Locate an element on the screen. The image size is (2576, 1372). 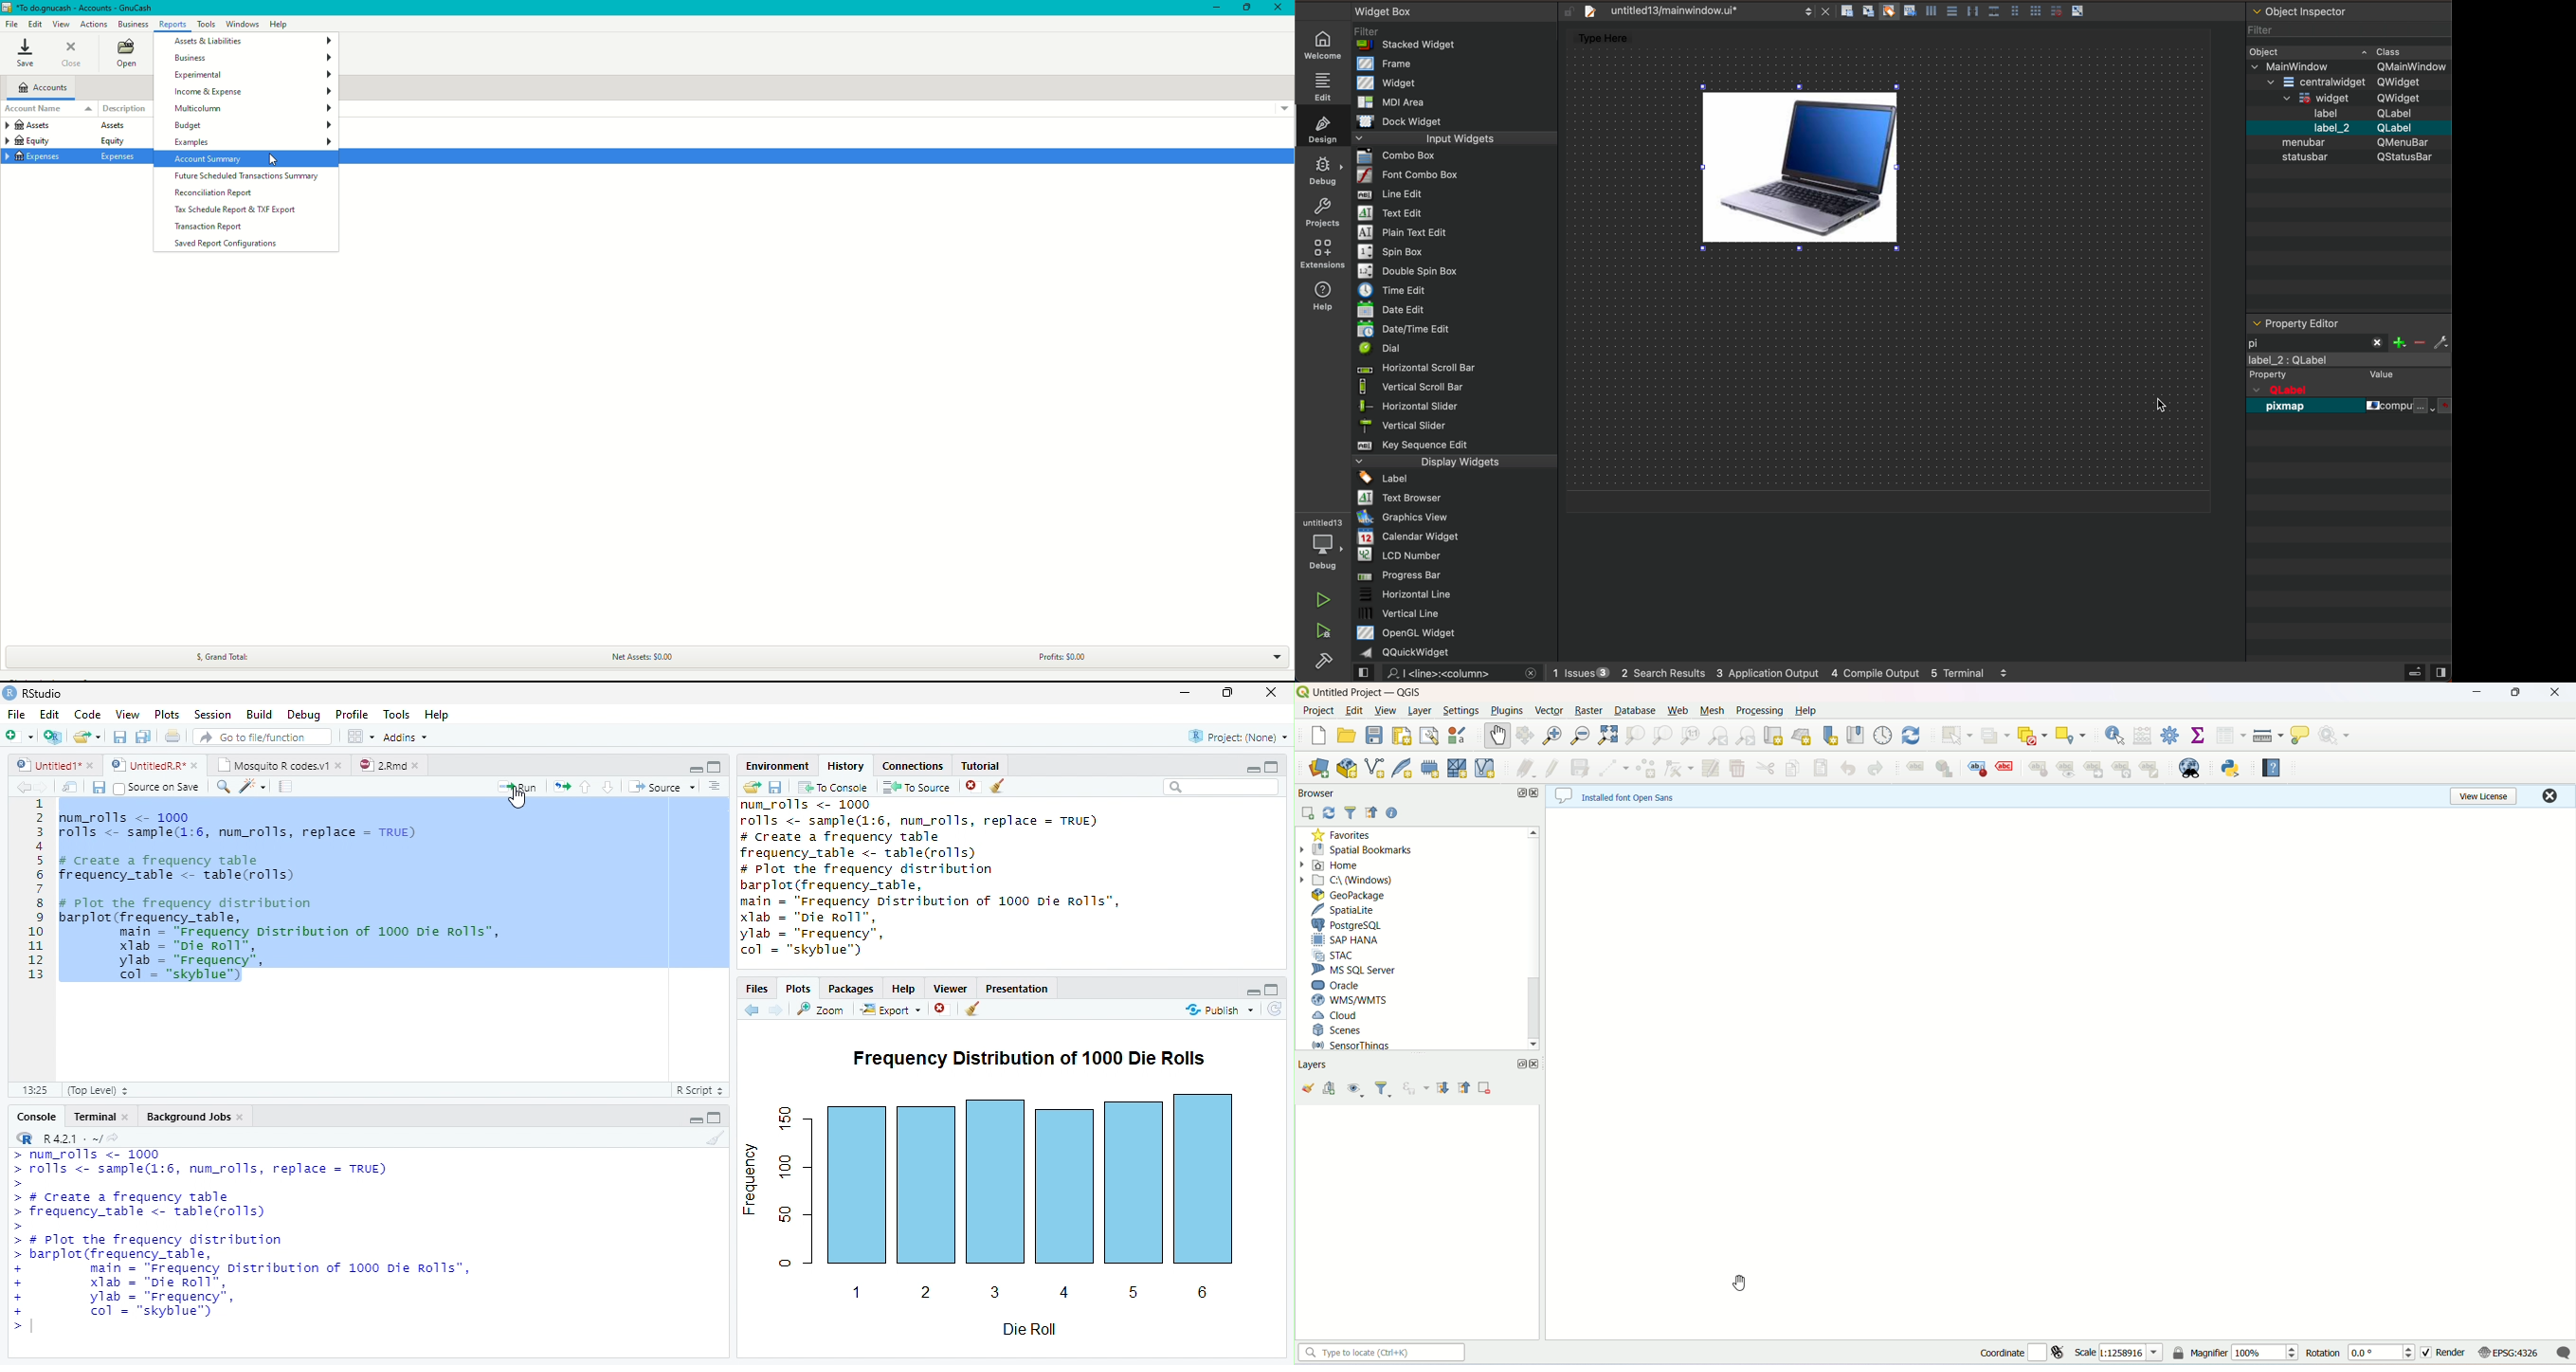
Debug is located at coordinates (304, 714).